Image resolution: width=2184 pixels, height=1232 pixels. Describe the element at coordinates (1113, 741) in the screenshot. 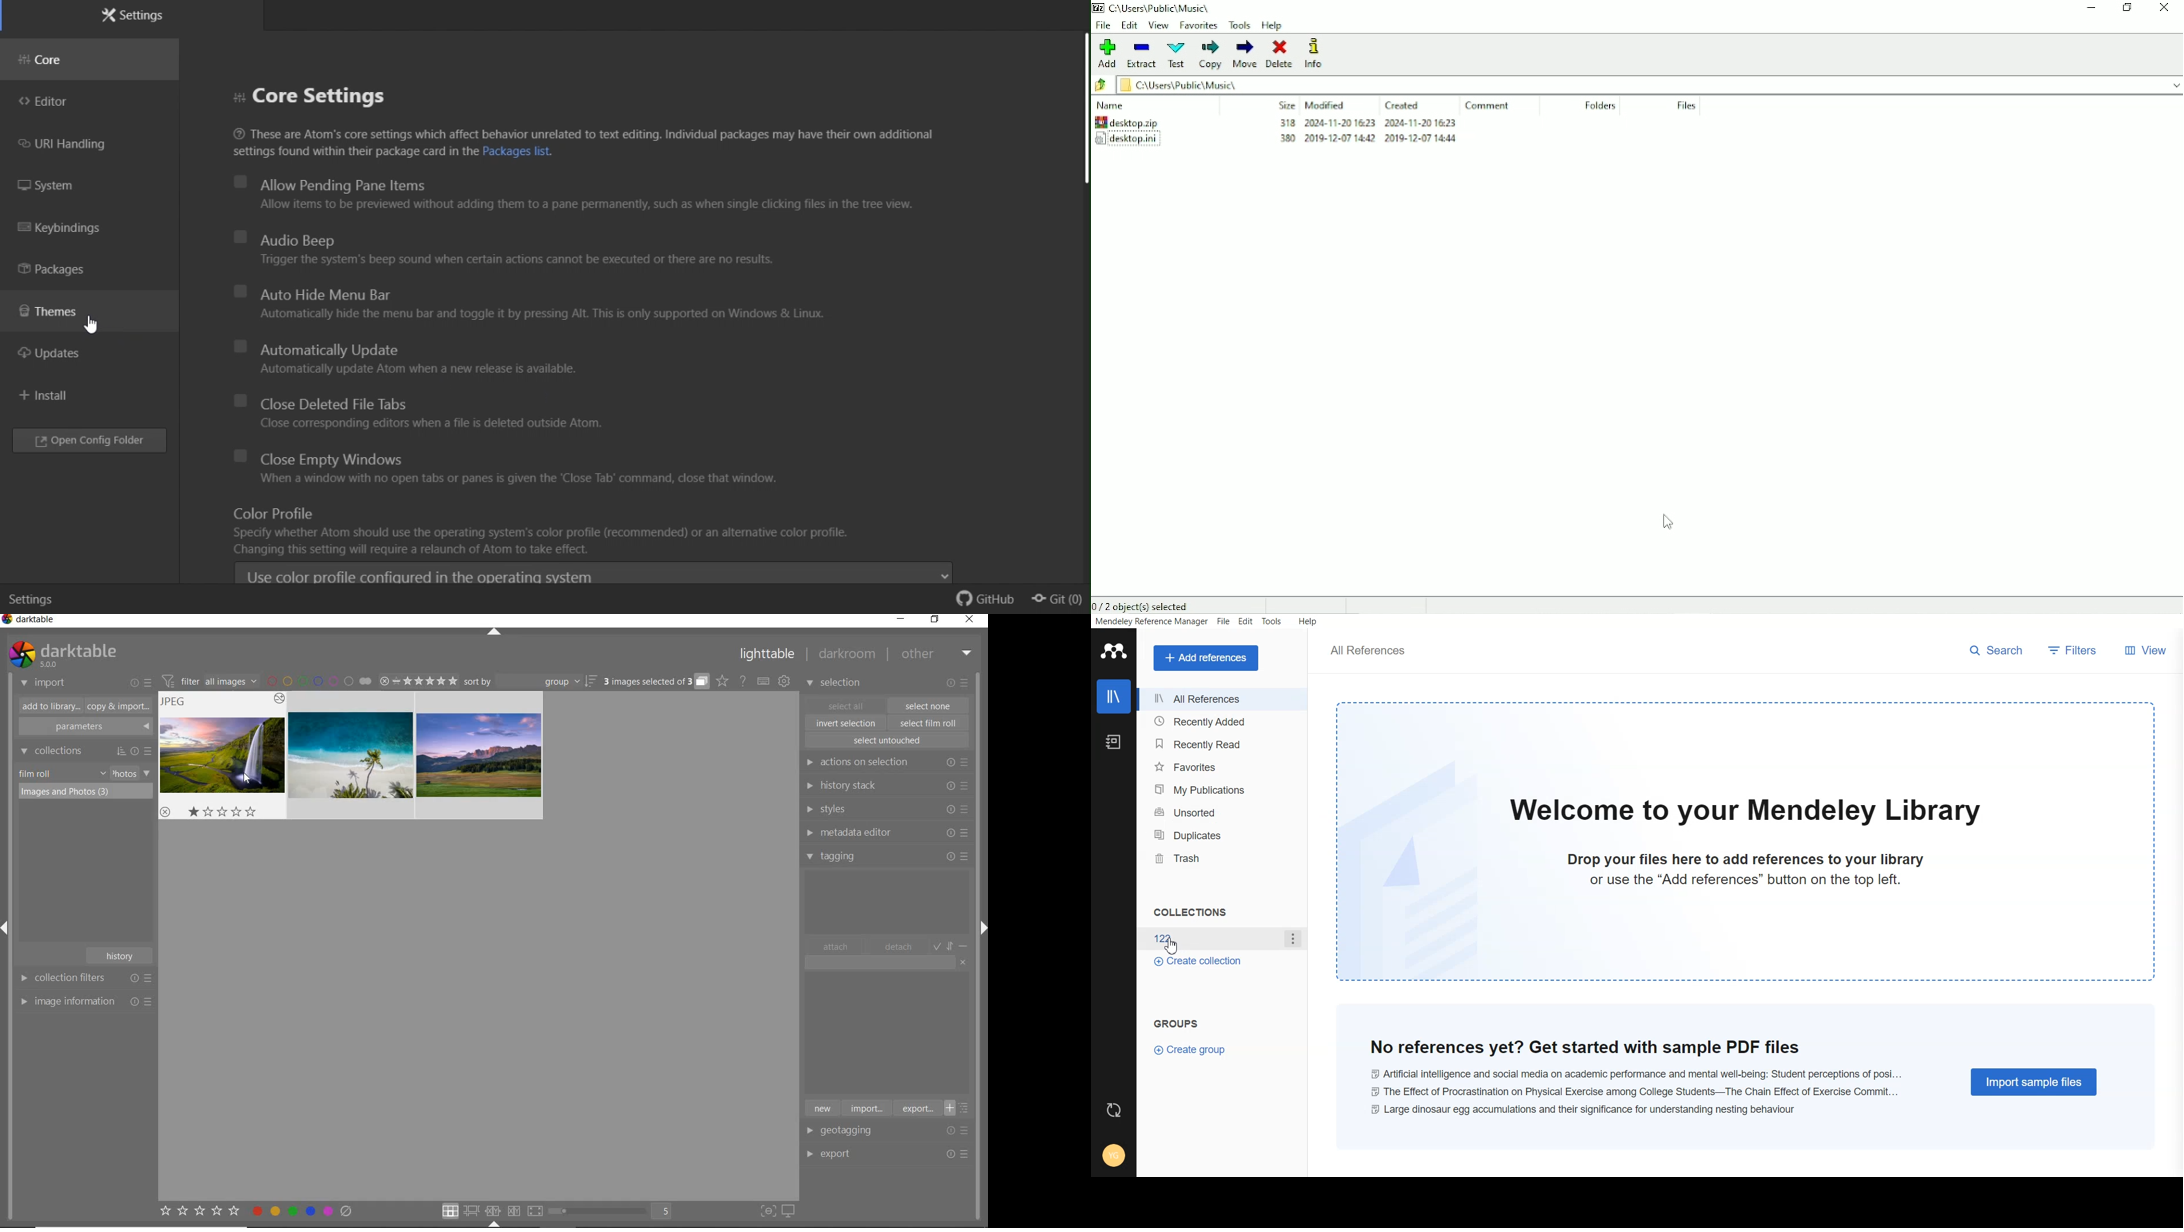

I see `Notebook` at that location.